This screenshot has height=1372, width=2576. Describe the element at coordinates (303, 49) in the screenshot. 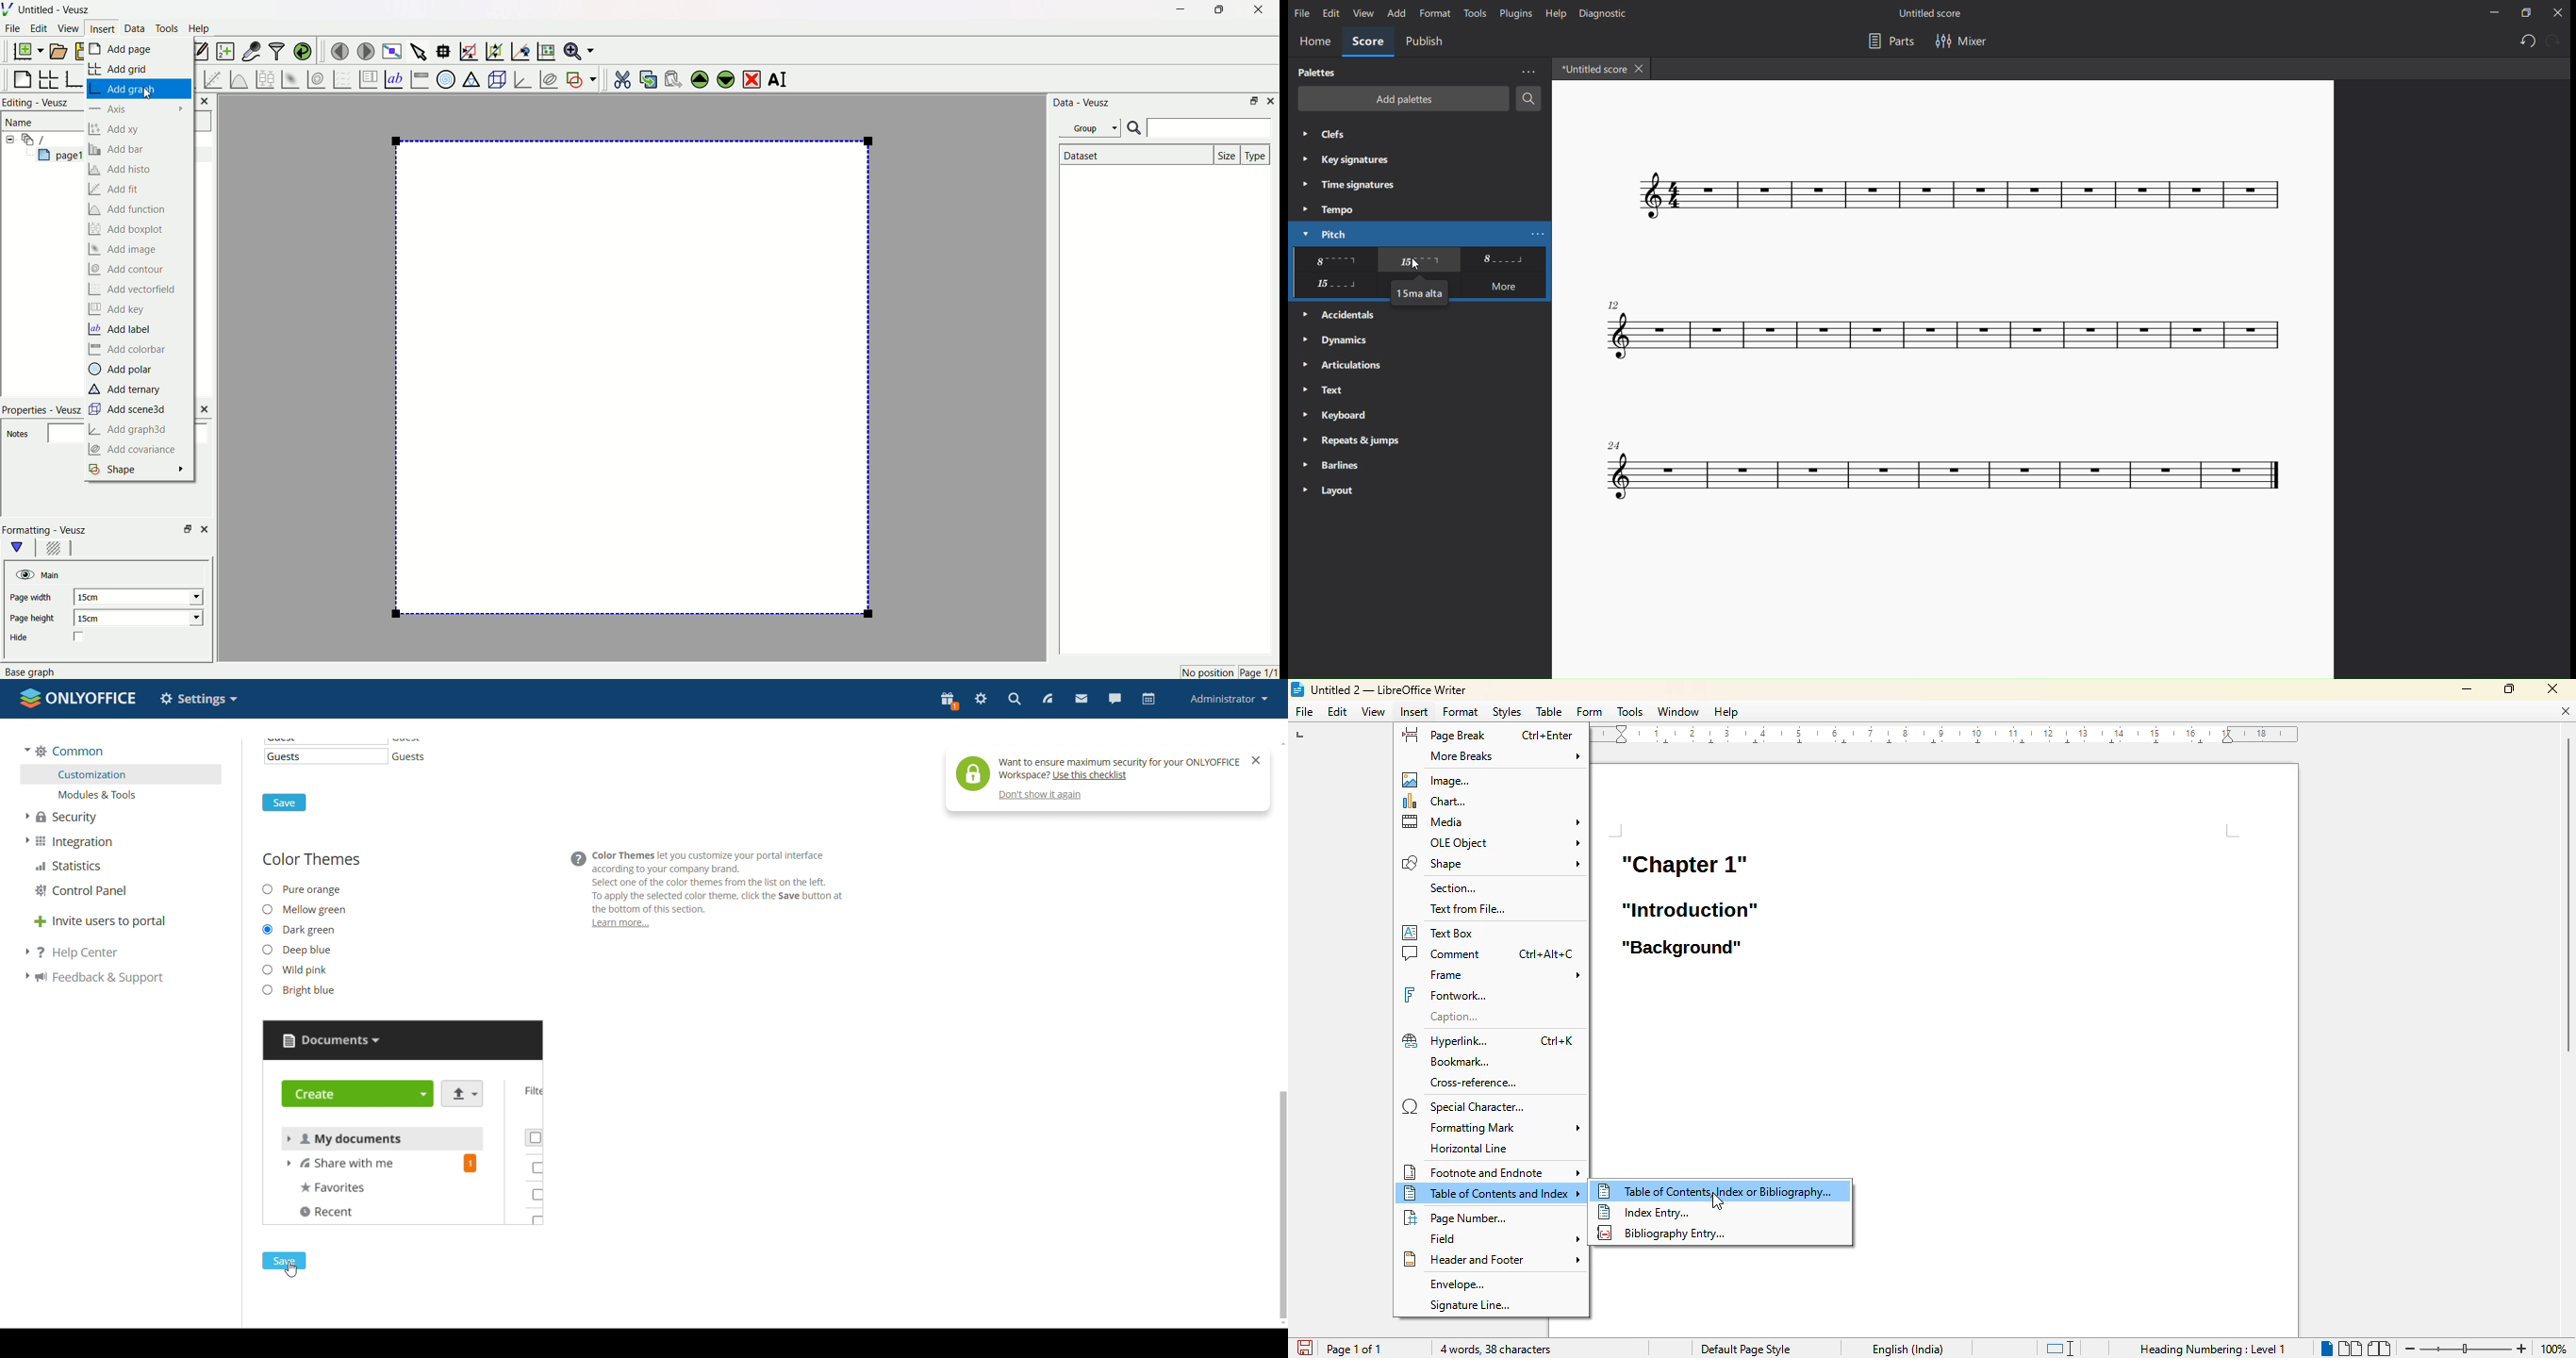

I see `reload linked datasets` at that location.